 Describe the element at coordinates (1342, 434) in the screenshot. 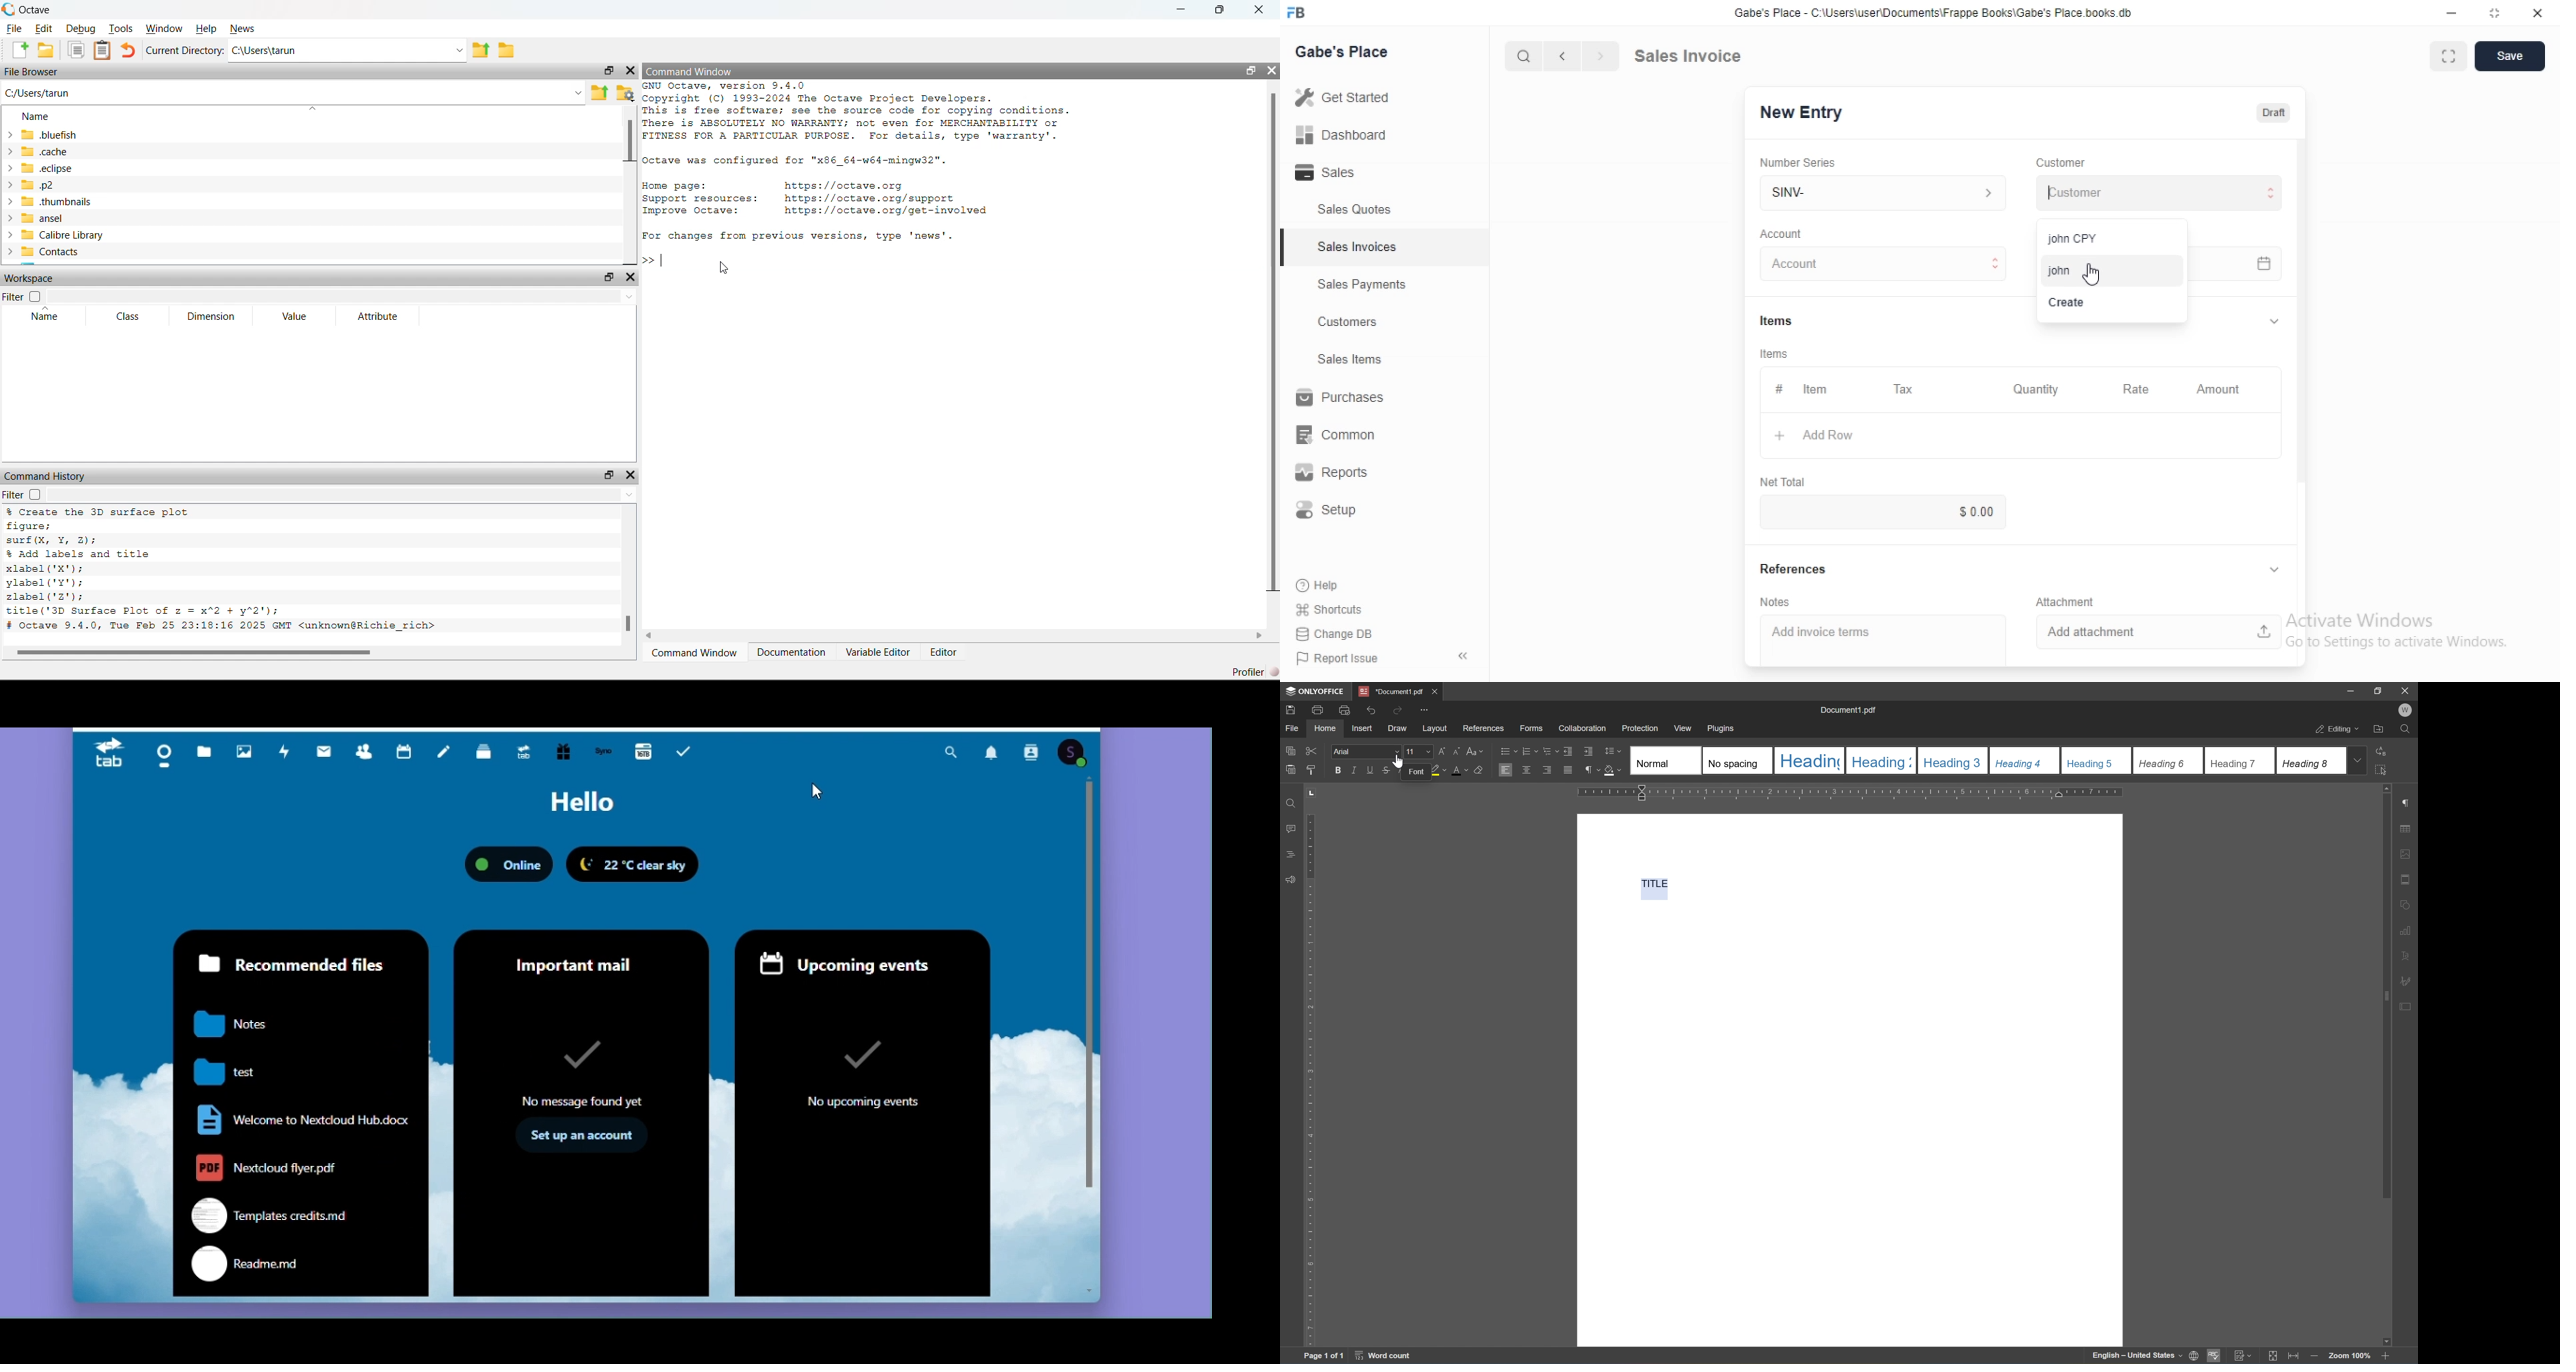

I see `common` at that location.